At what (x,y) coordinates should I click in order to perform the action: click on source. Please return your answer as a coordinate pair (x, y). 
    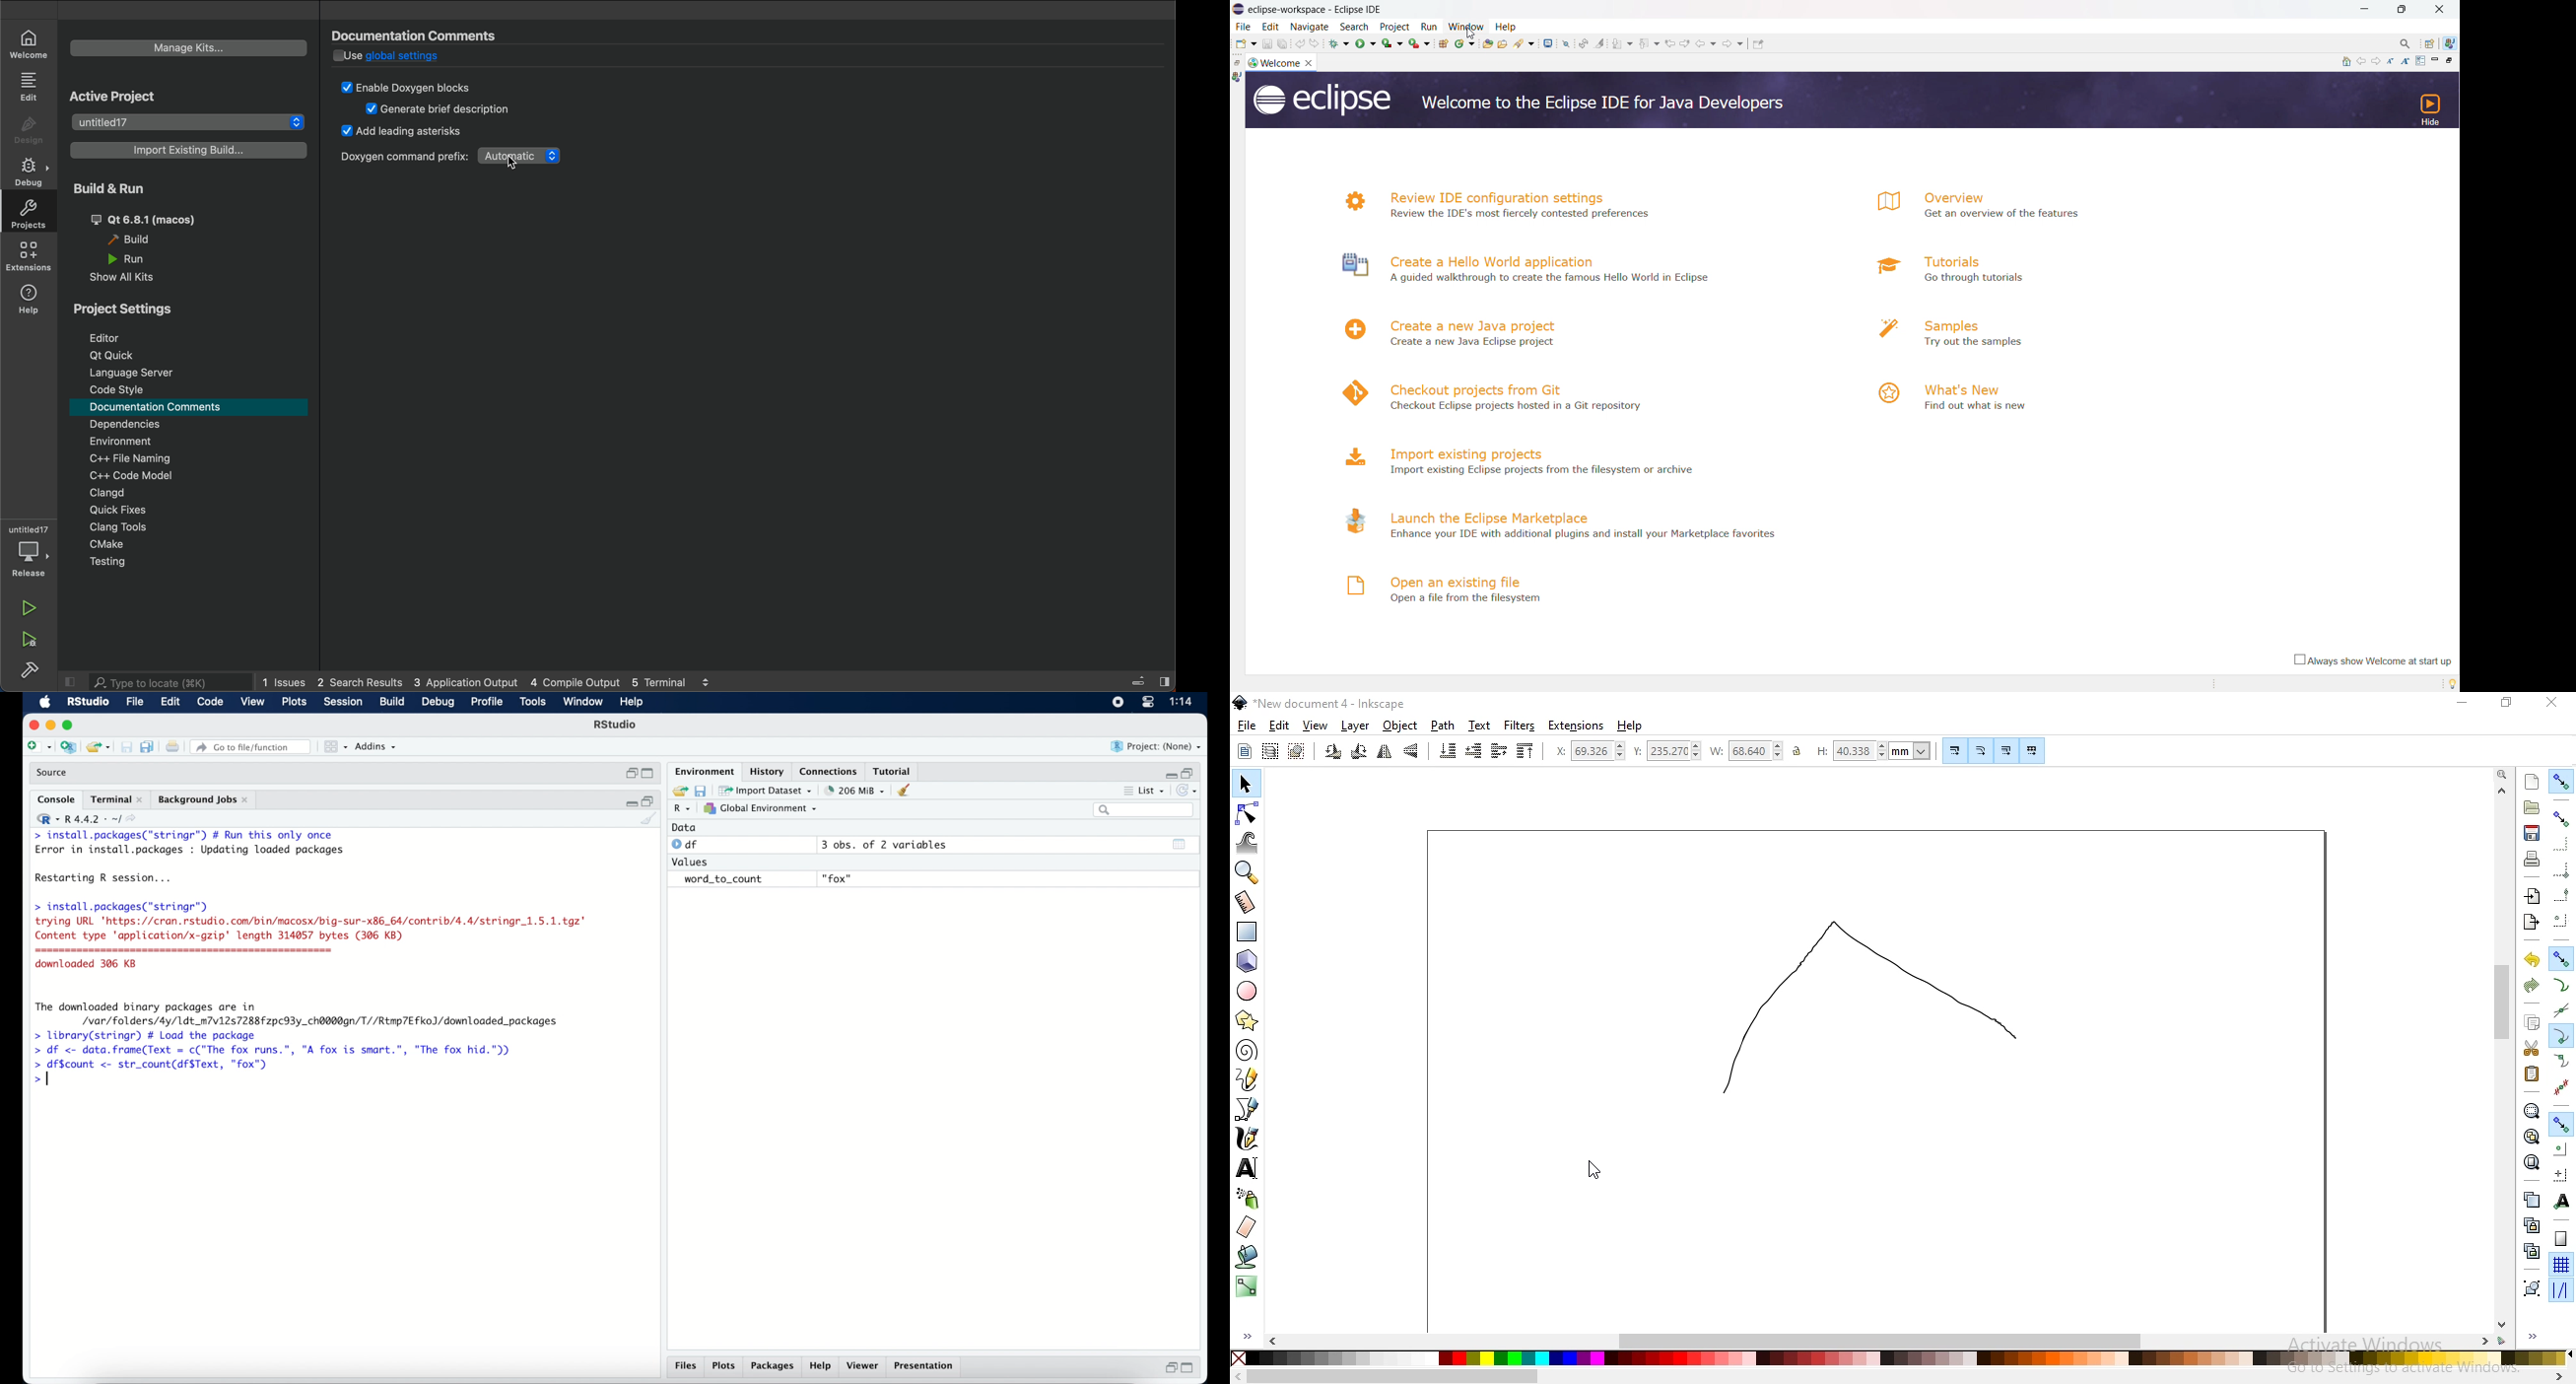
    Looking at the image, I should click on (53, 773).